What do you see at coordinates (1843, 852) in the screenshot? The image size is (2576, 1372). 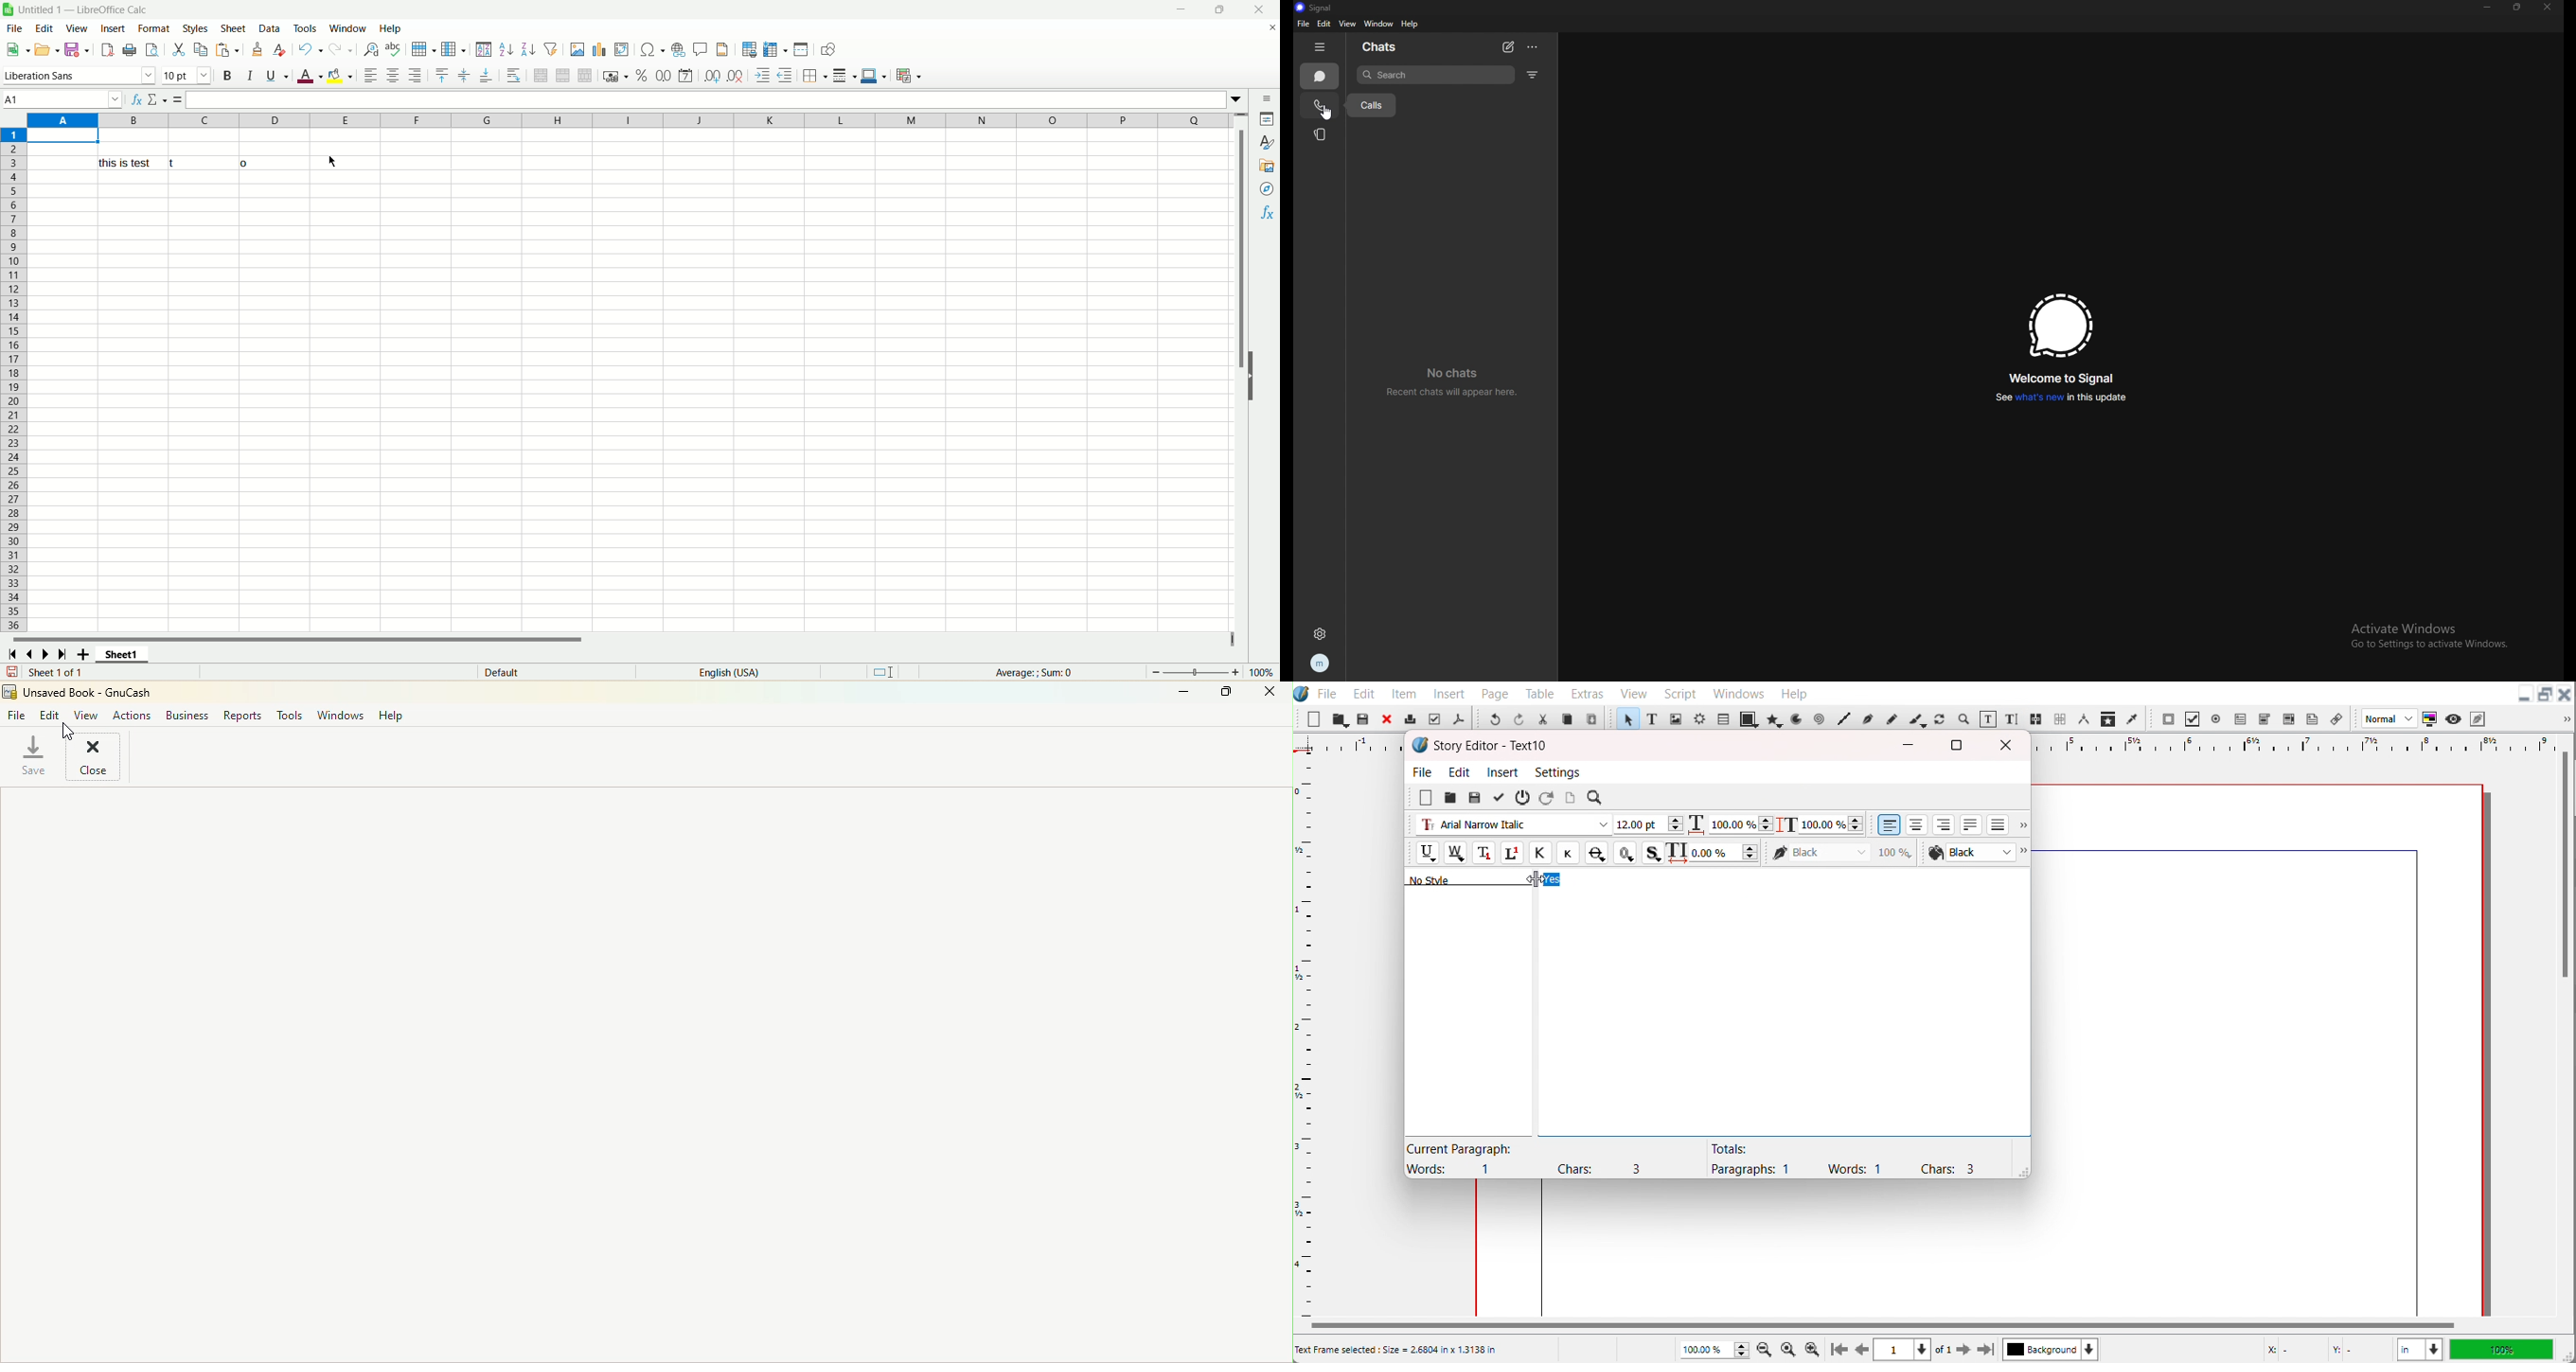 I see `Black` at bounding box center [1843, 852].